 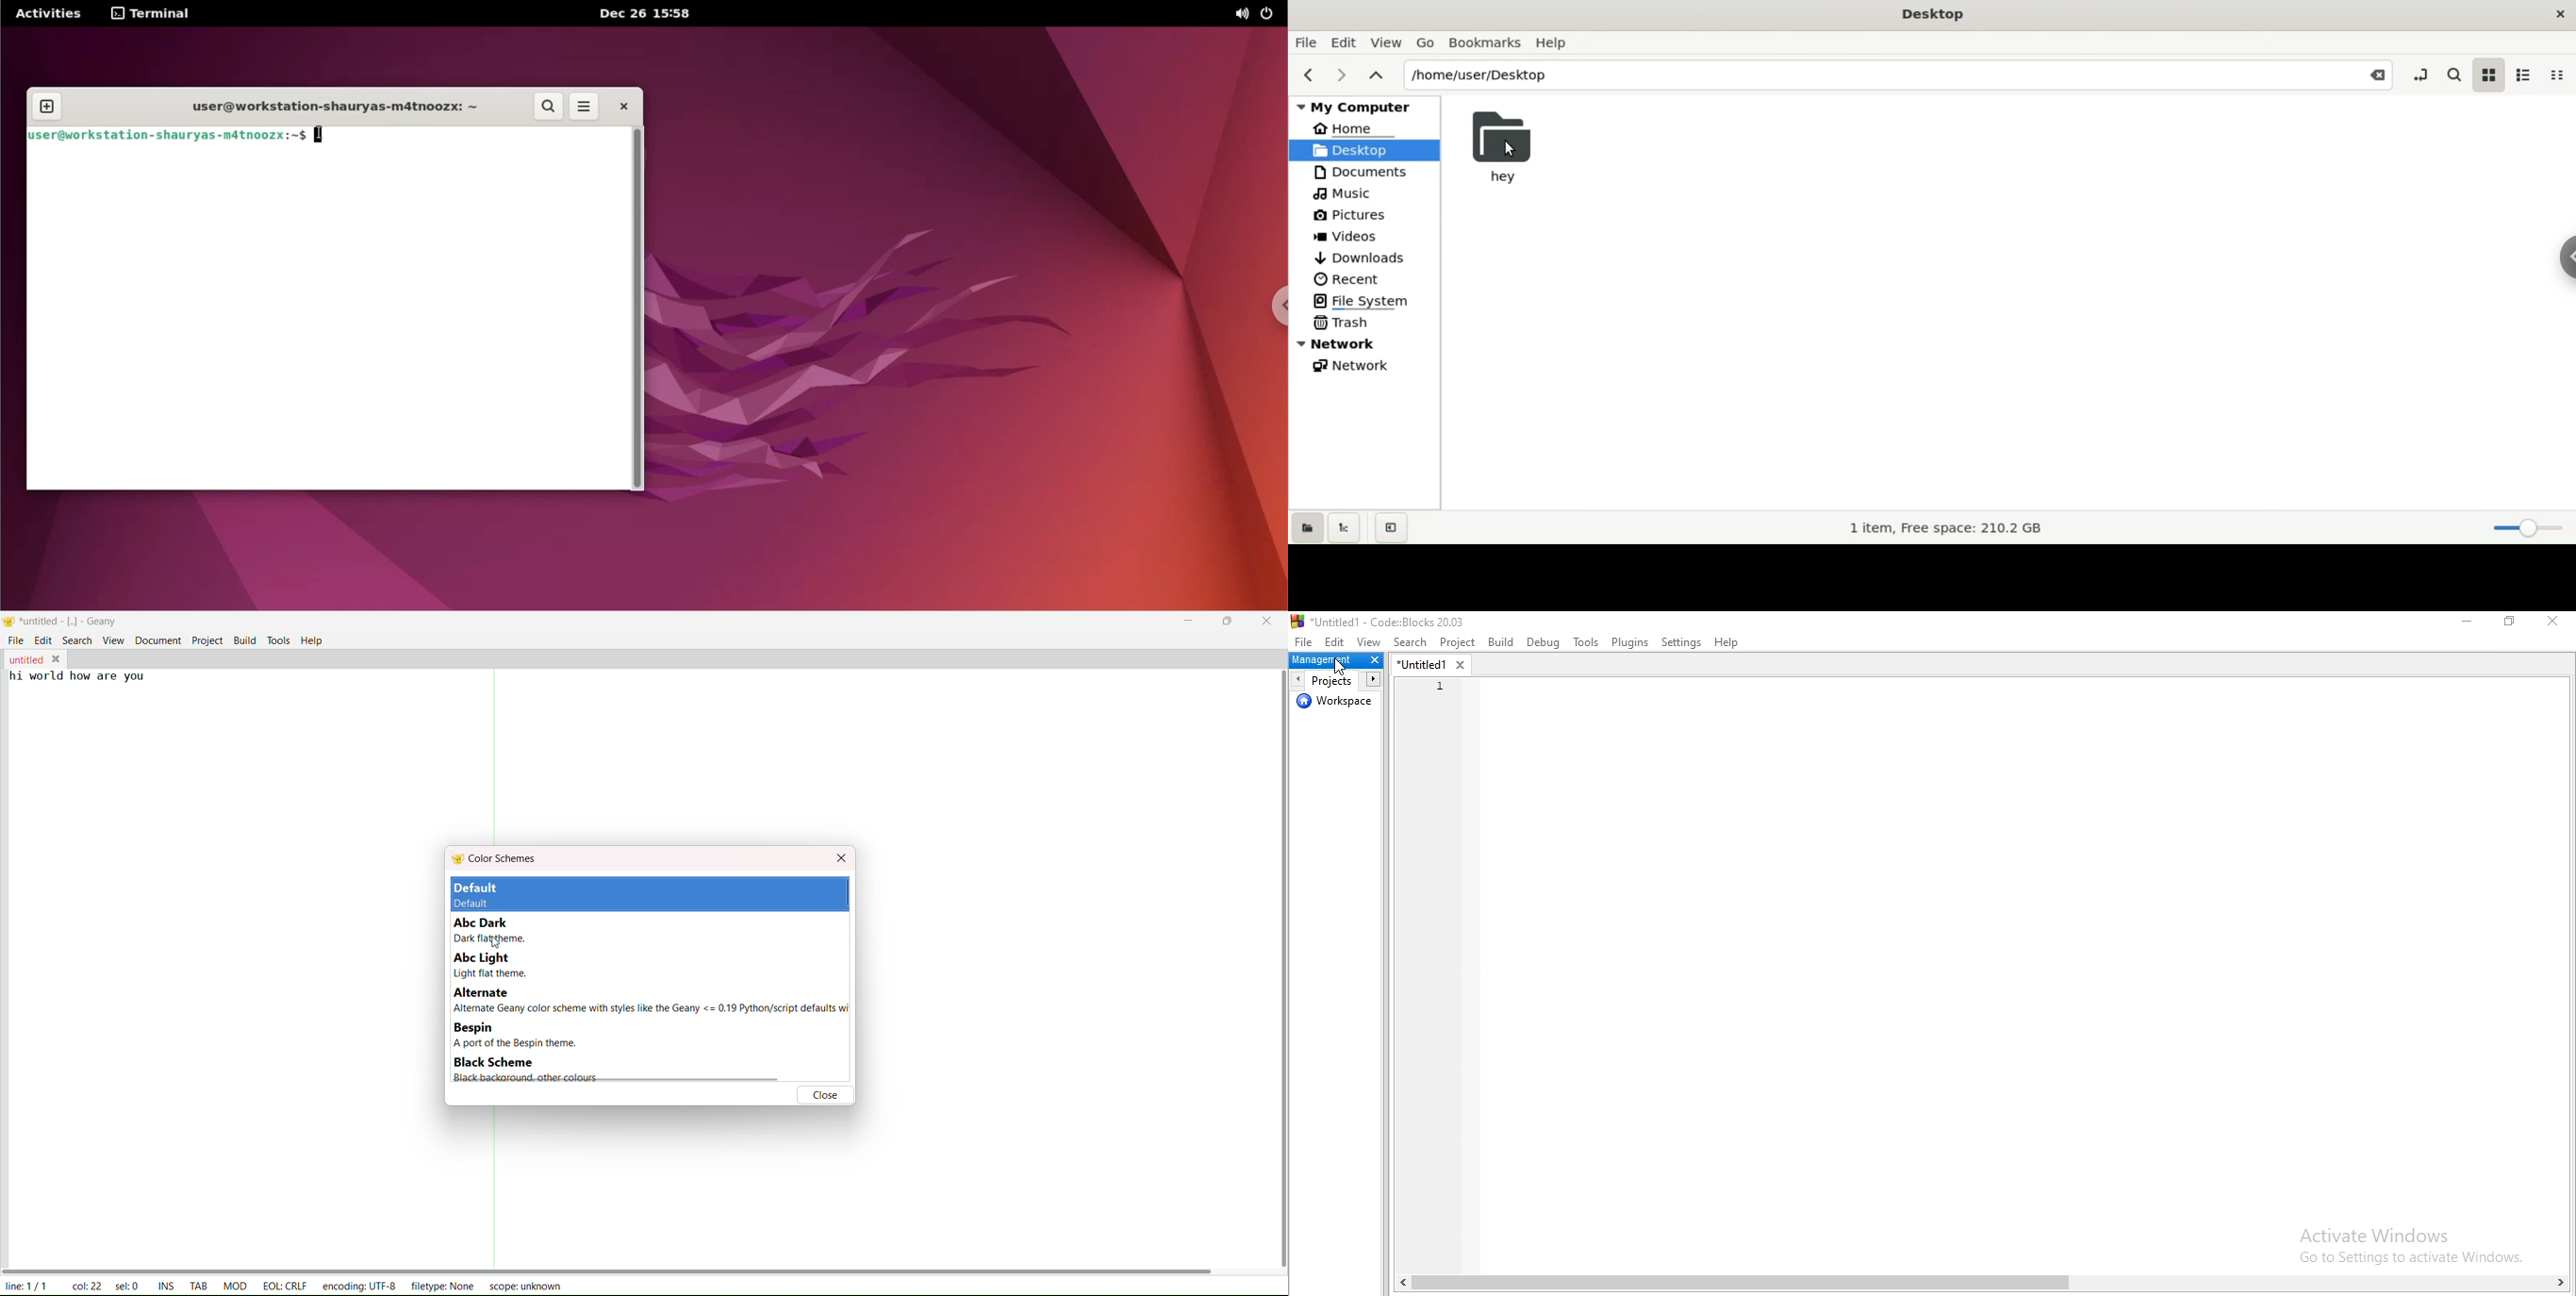 What do you see at coordinates (475, 1029) in the screenshot?
I see `bespin` at bounding box center [475, 1029].